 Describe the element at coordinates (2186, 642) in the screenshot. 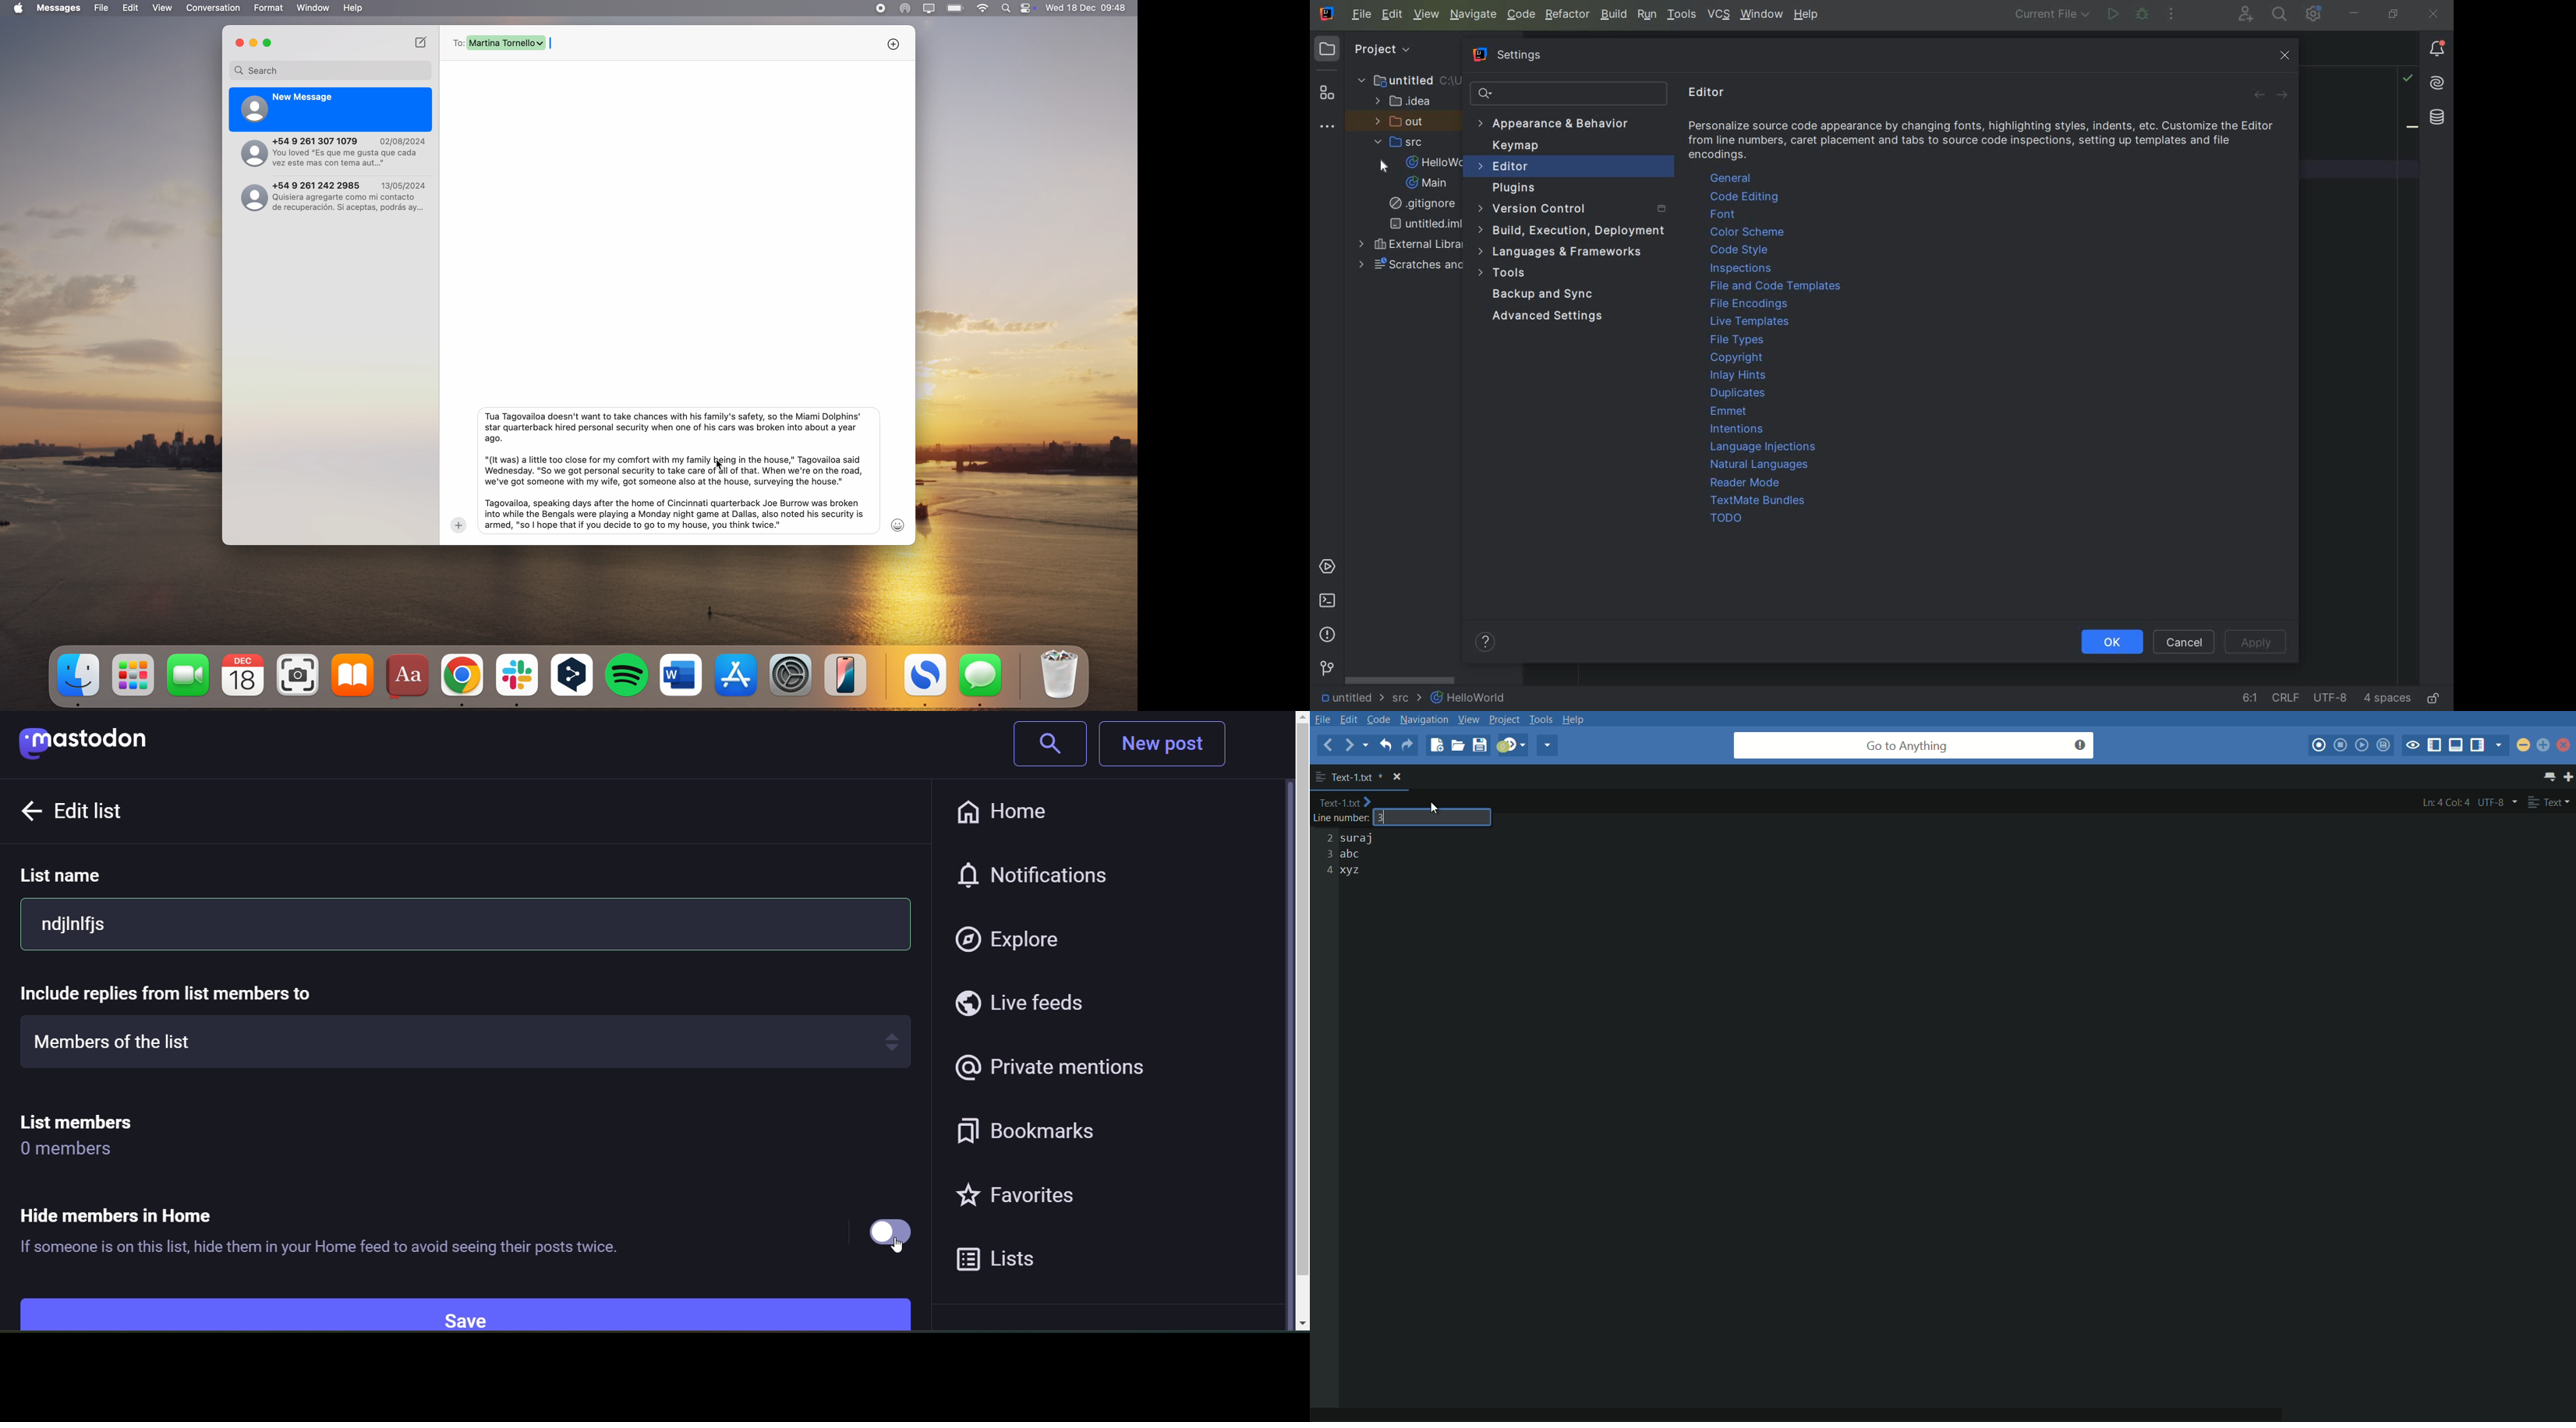

I see `Cancel` at that location.